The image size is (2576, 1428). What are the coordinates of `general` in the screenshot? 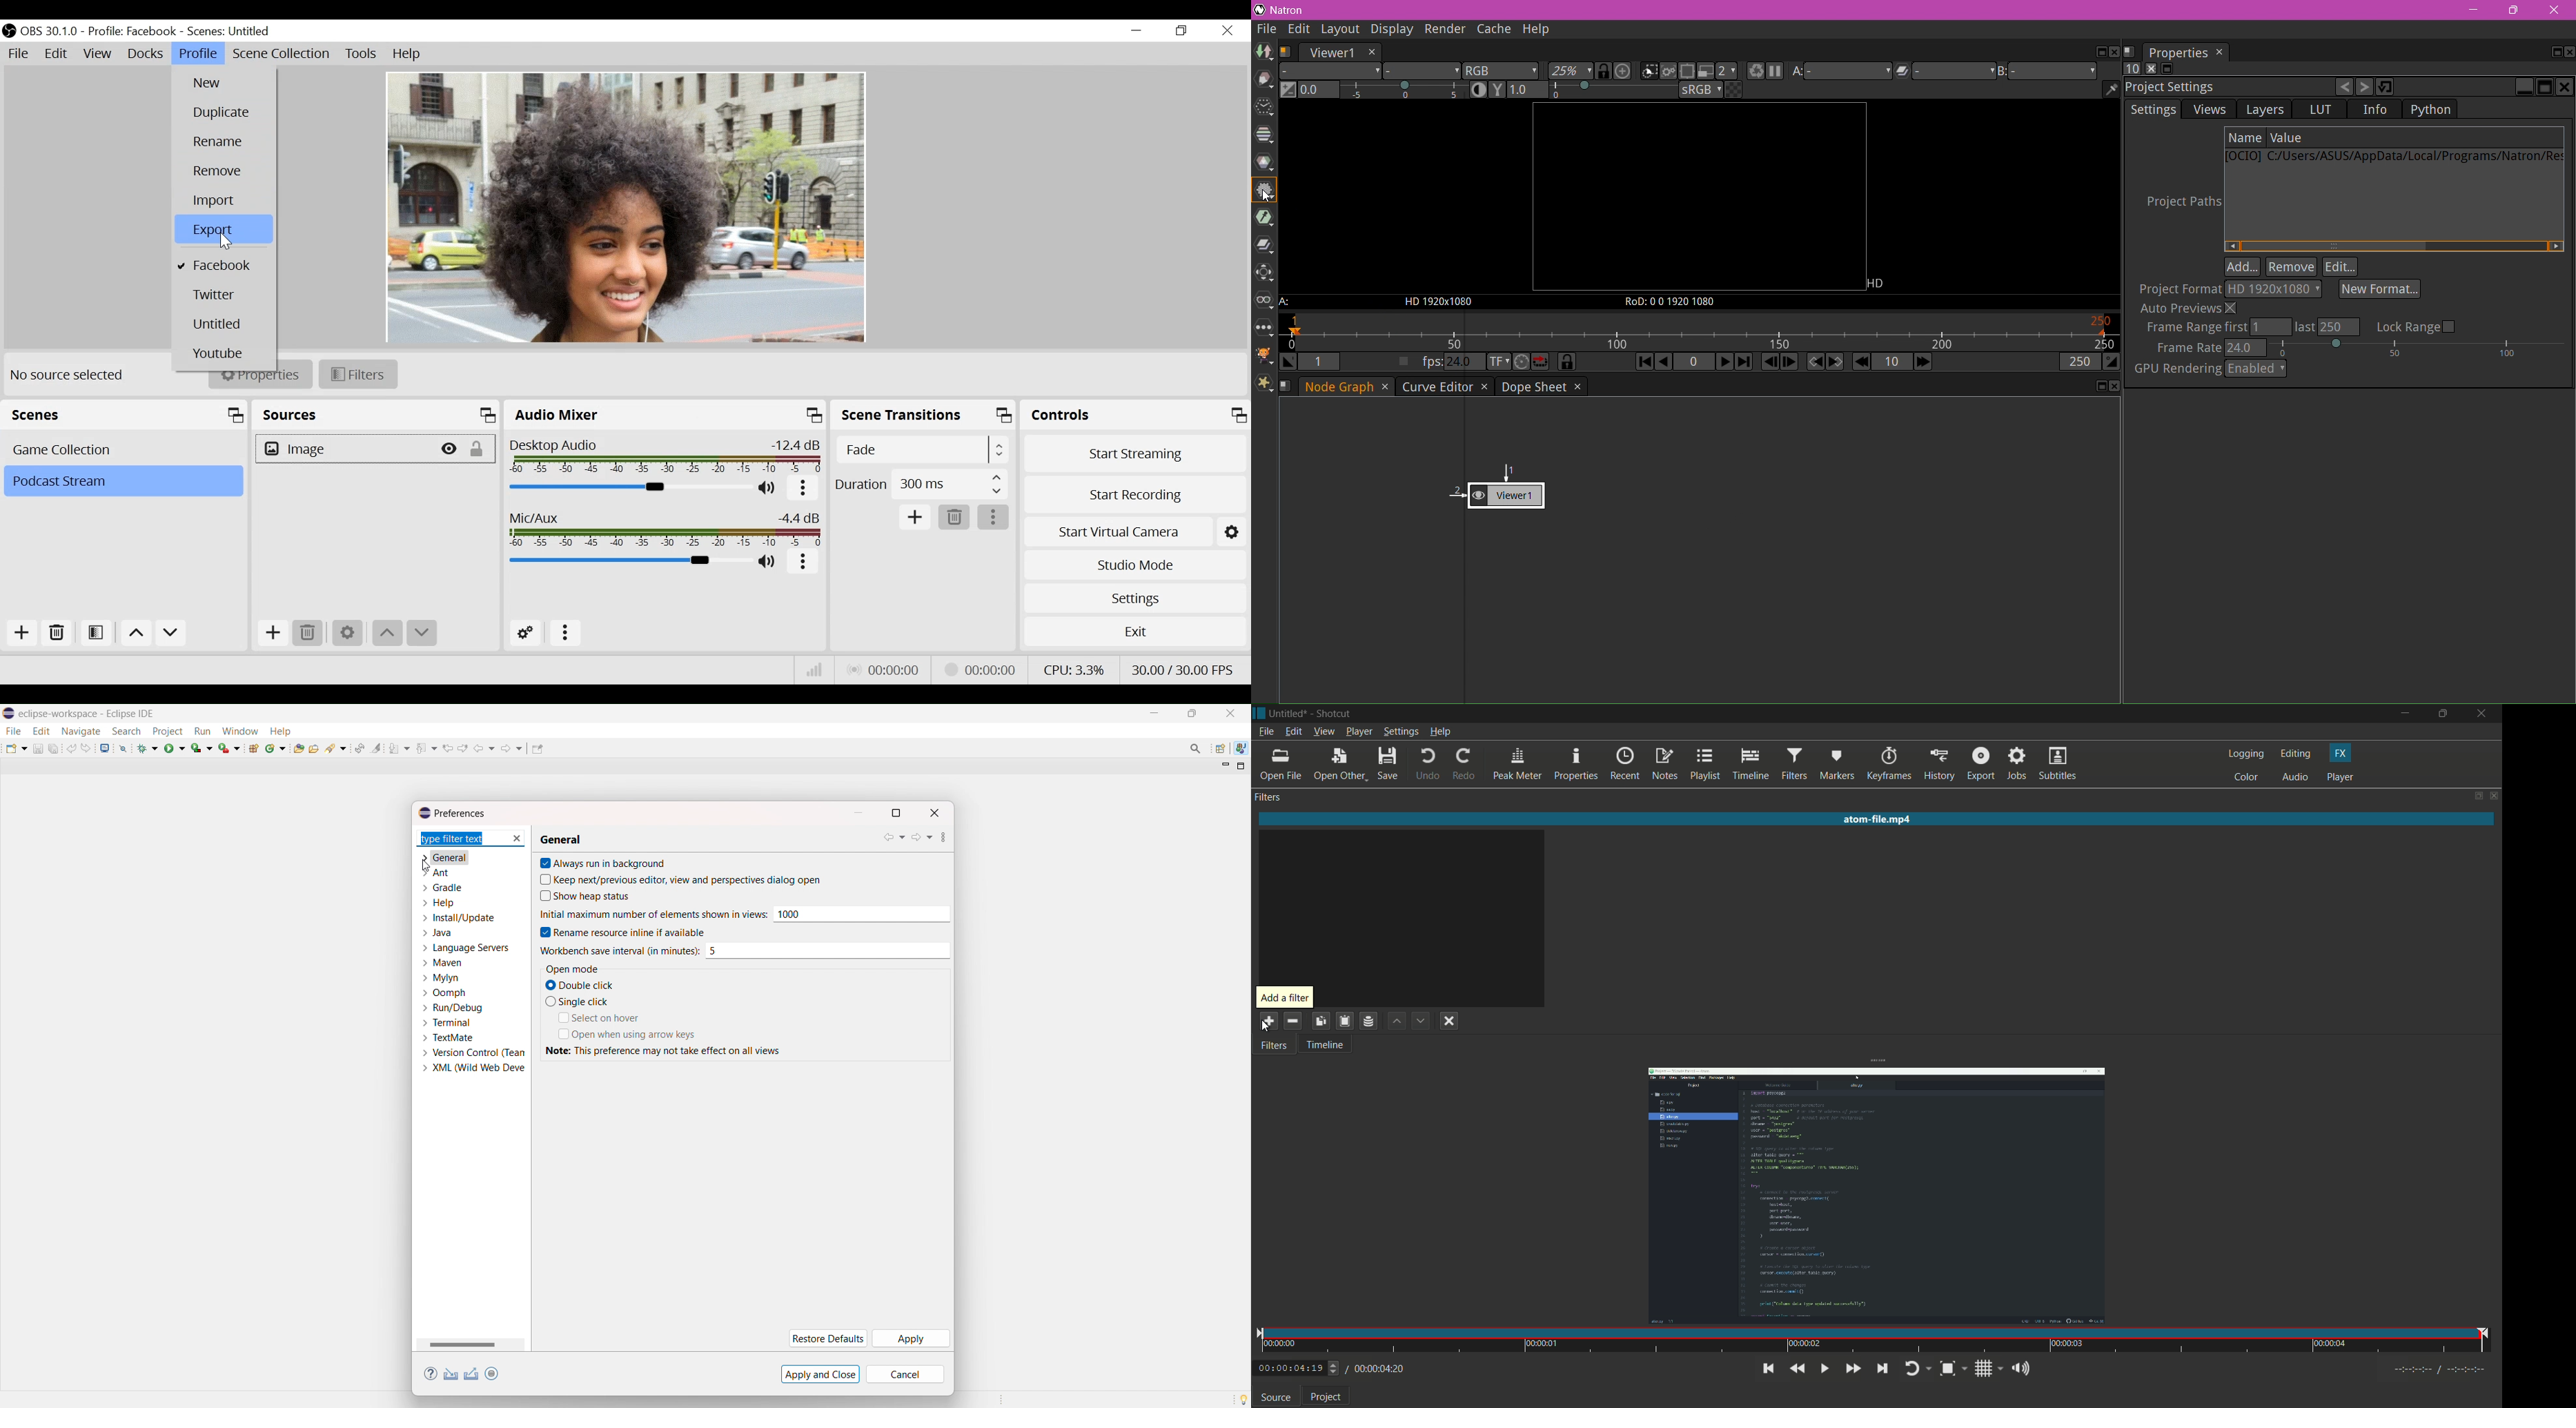 It's located at (444, 857).